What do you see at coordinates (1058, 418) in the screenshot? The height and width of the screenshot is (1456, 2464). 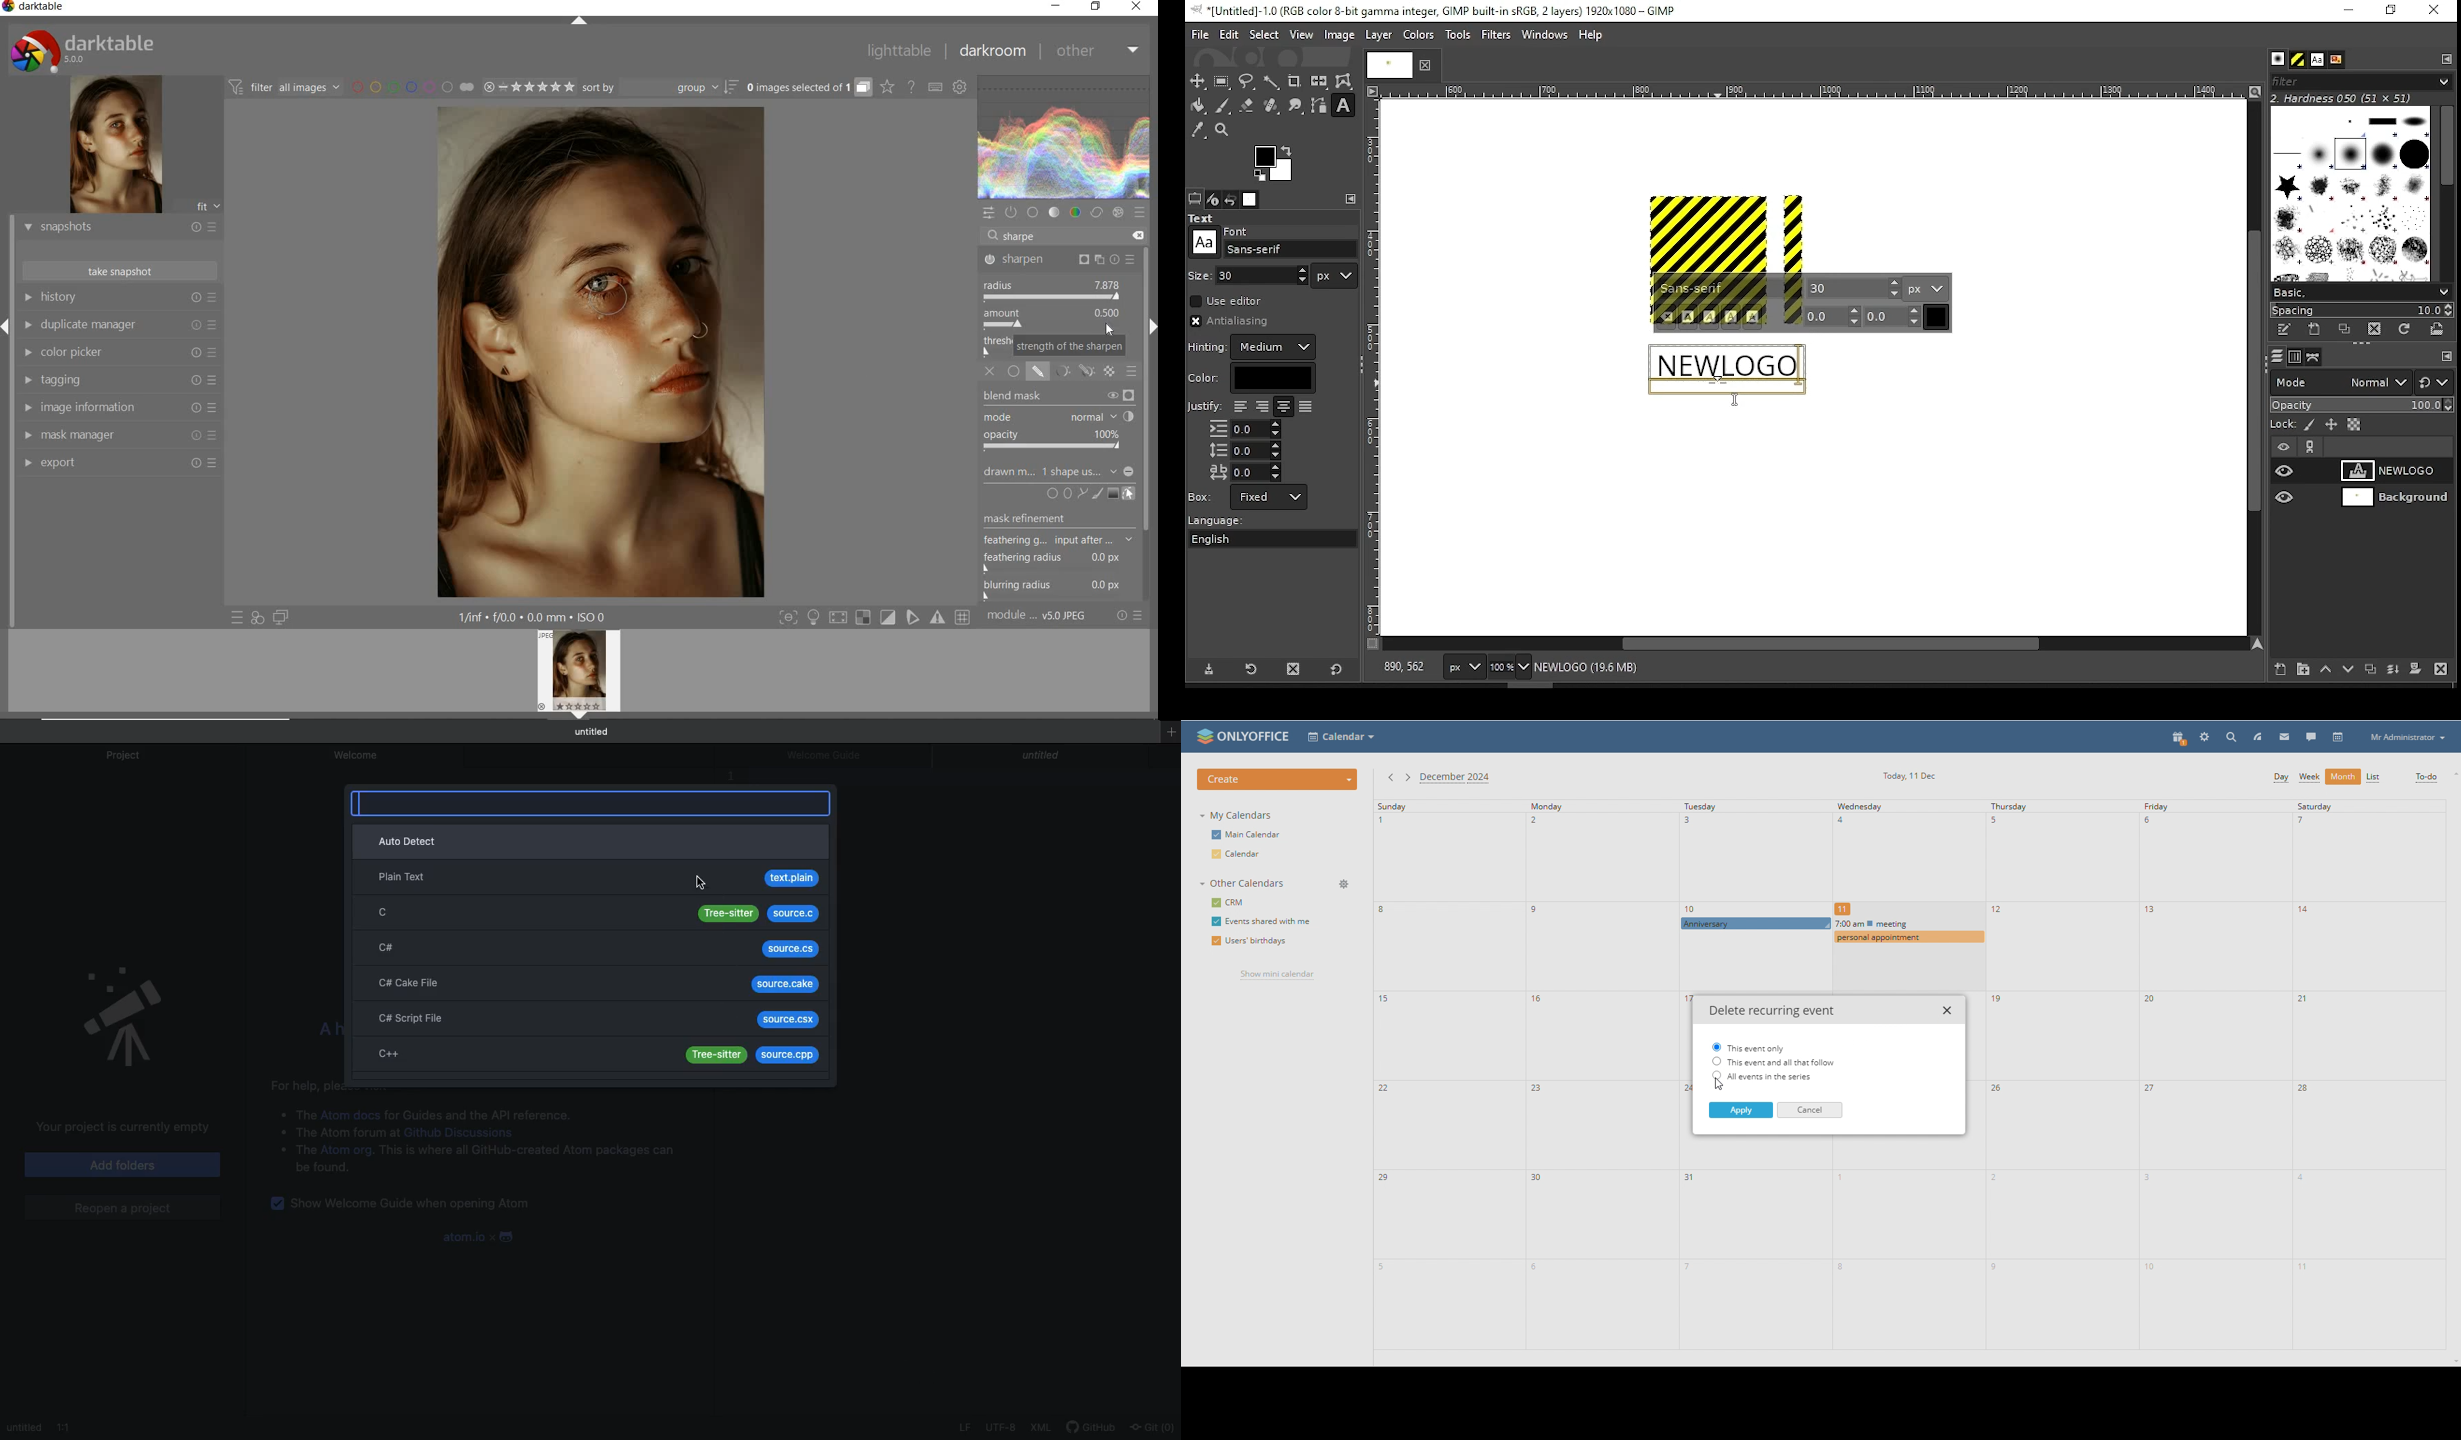 I see `MODE` at bounding box center [1058, 418].